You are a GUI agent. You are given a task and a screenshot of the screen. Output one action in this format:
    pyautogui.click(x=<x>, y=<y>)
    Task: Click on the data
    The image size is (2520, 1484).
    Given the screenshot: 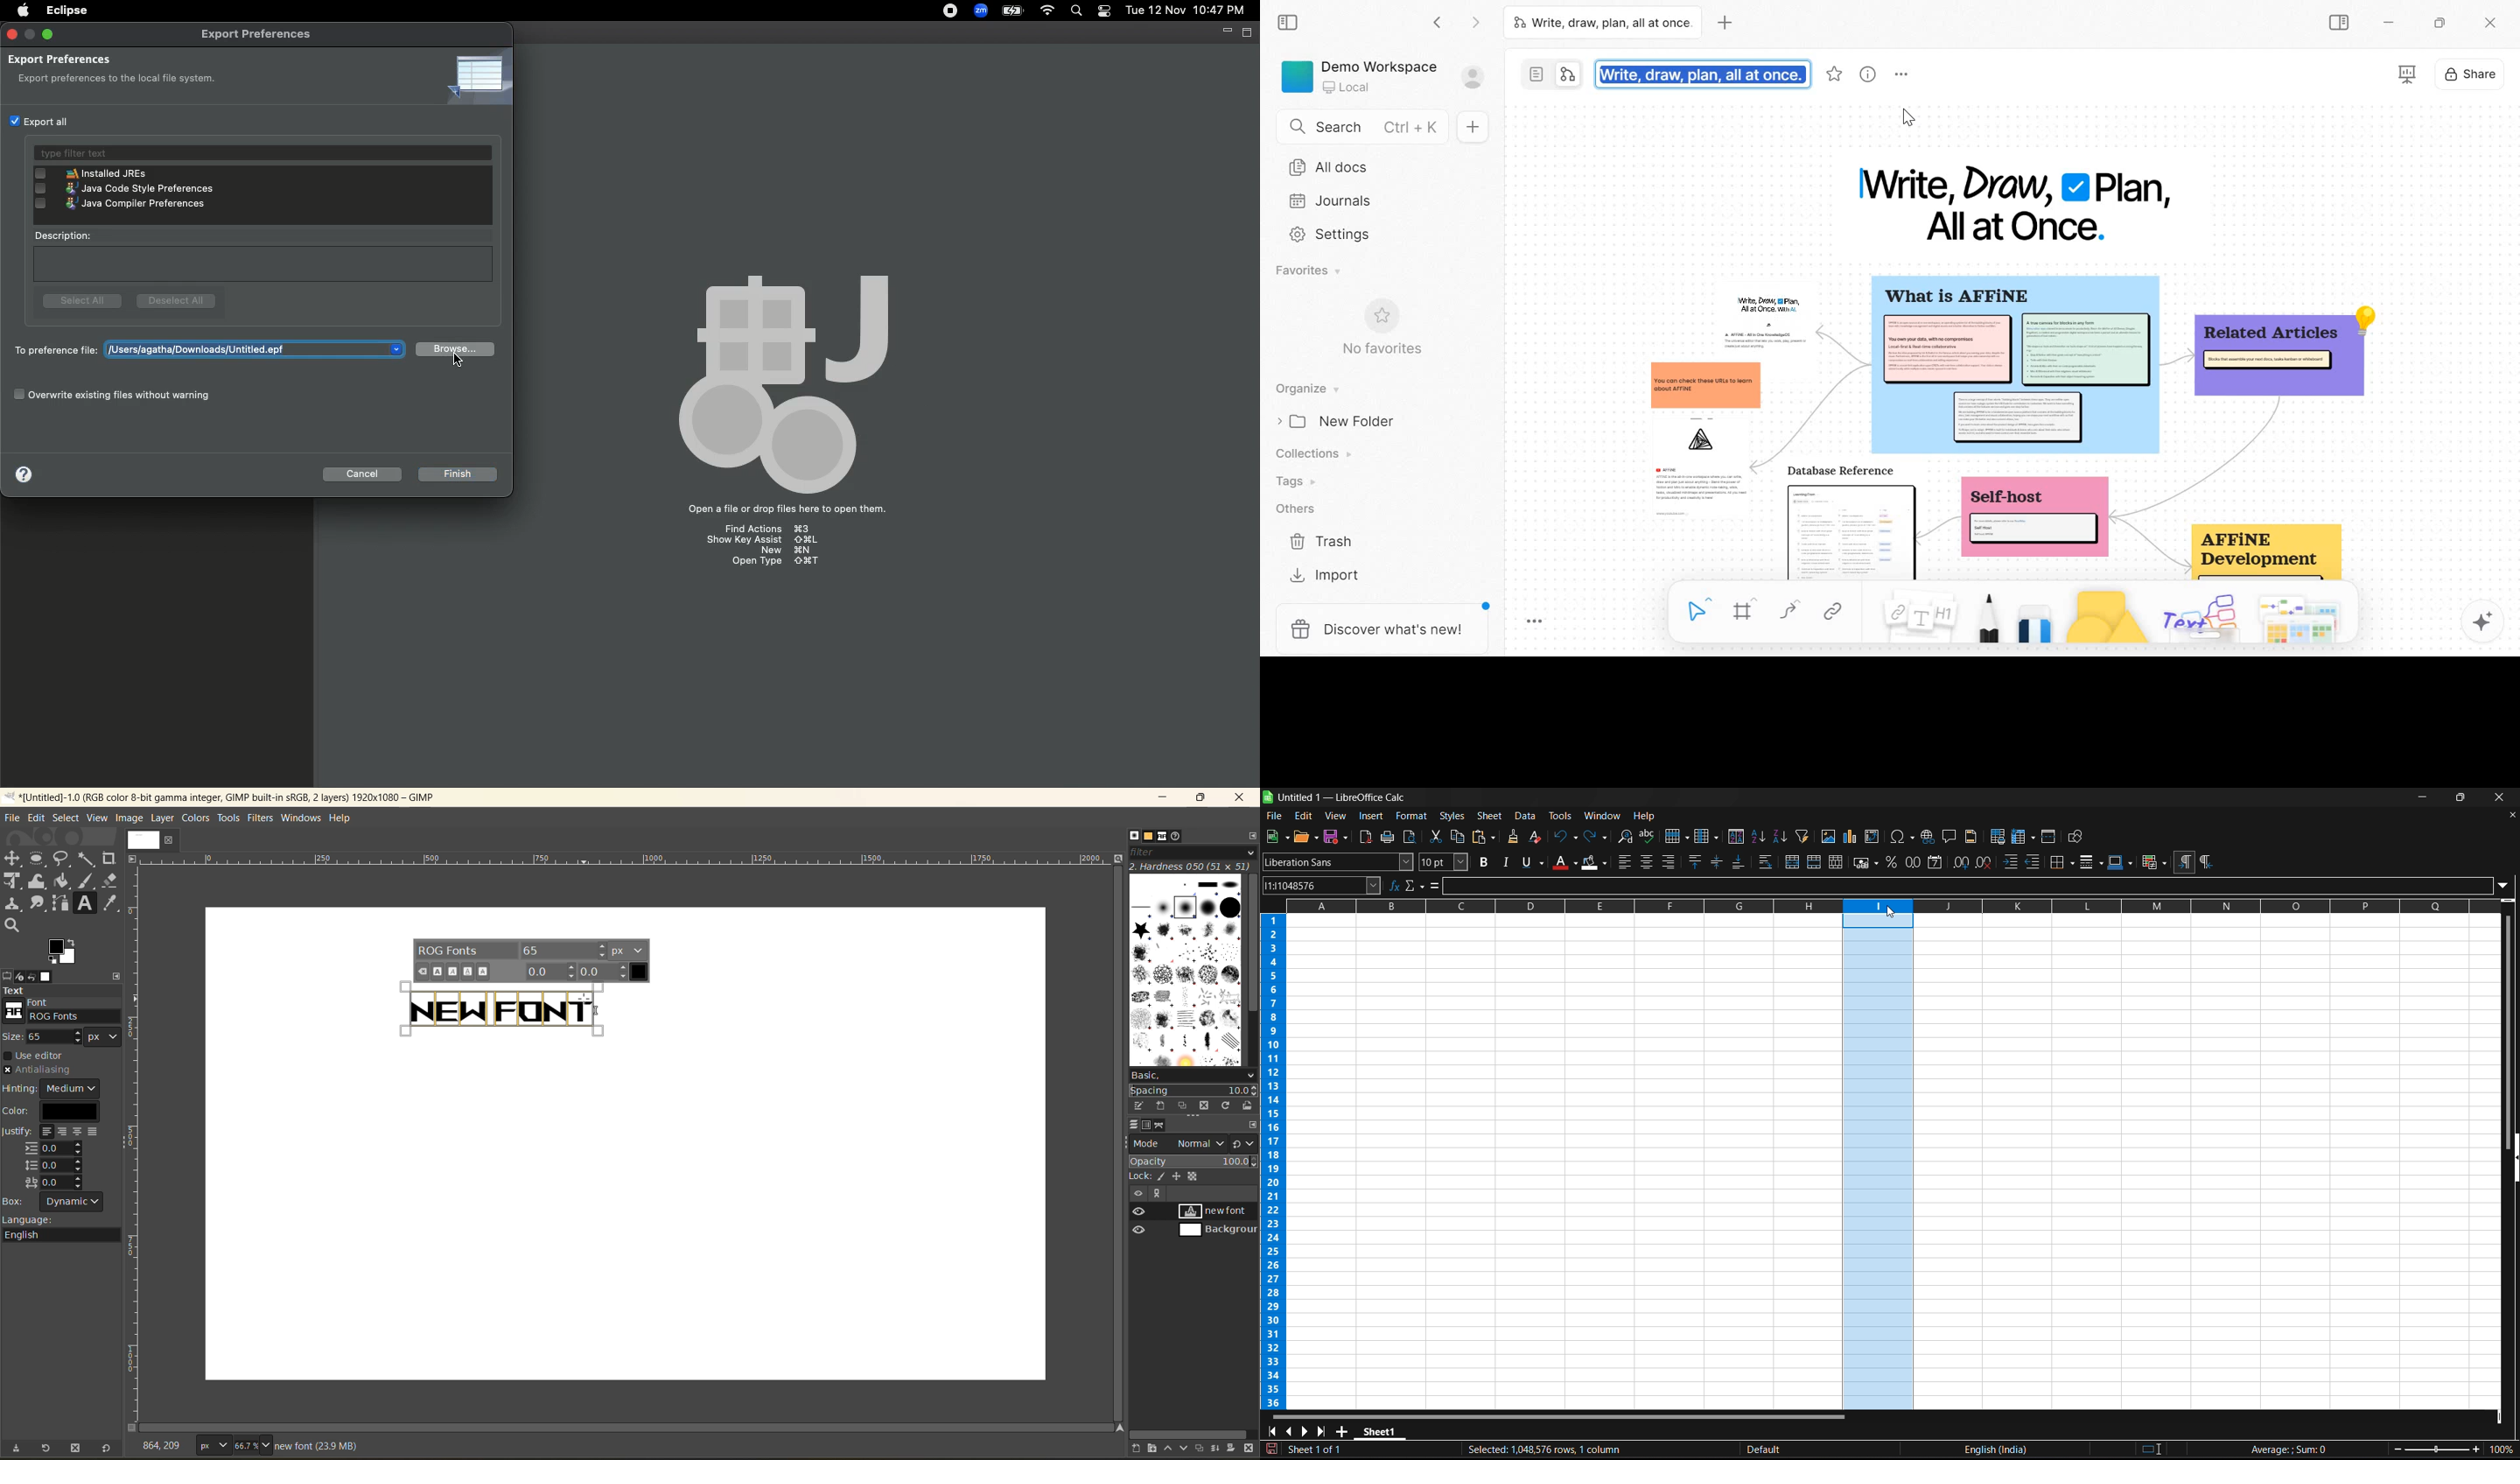 What is the action you would take?
    pyautogui.click(x=1526, y=815)
    